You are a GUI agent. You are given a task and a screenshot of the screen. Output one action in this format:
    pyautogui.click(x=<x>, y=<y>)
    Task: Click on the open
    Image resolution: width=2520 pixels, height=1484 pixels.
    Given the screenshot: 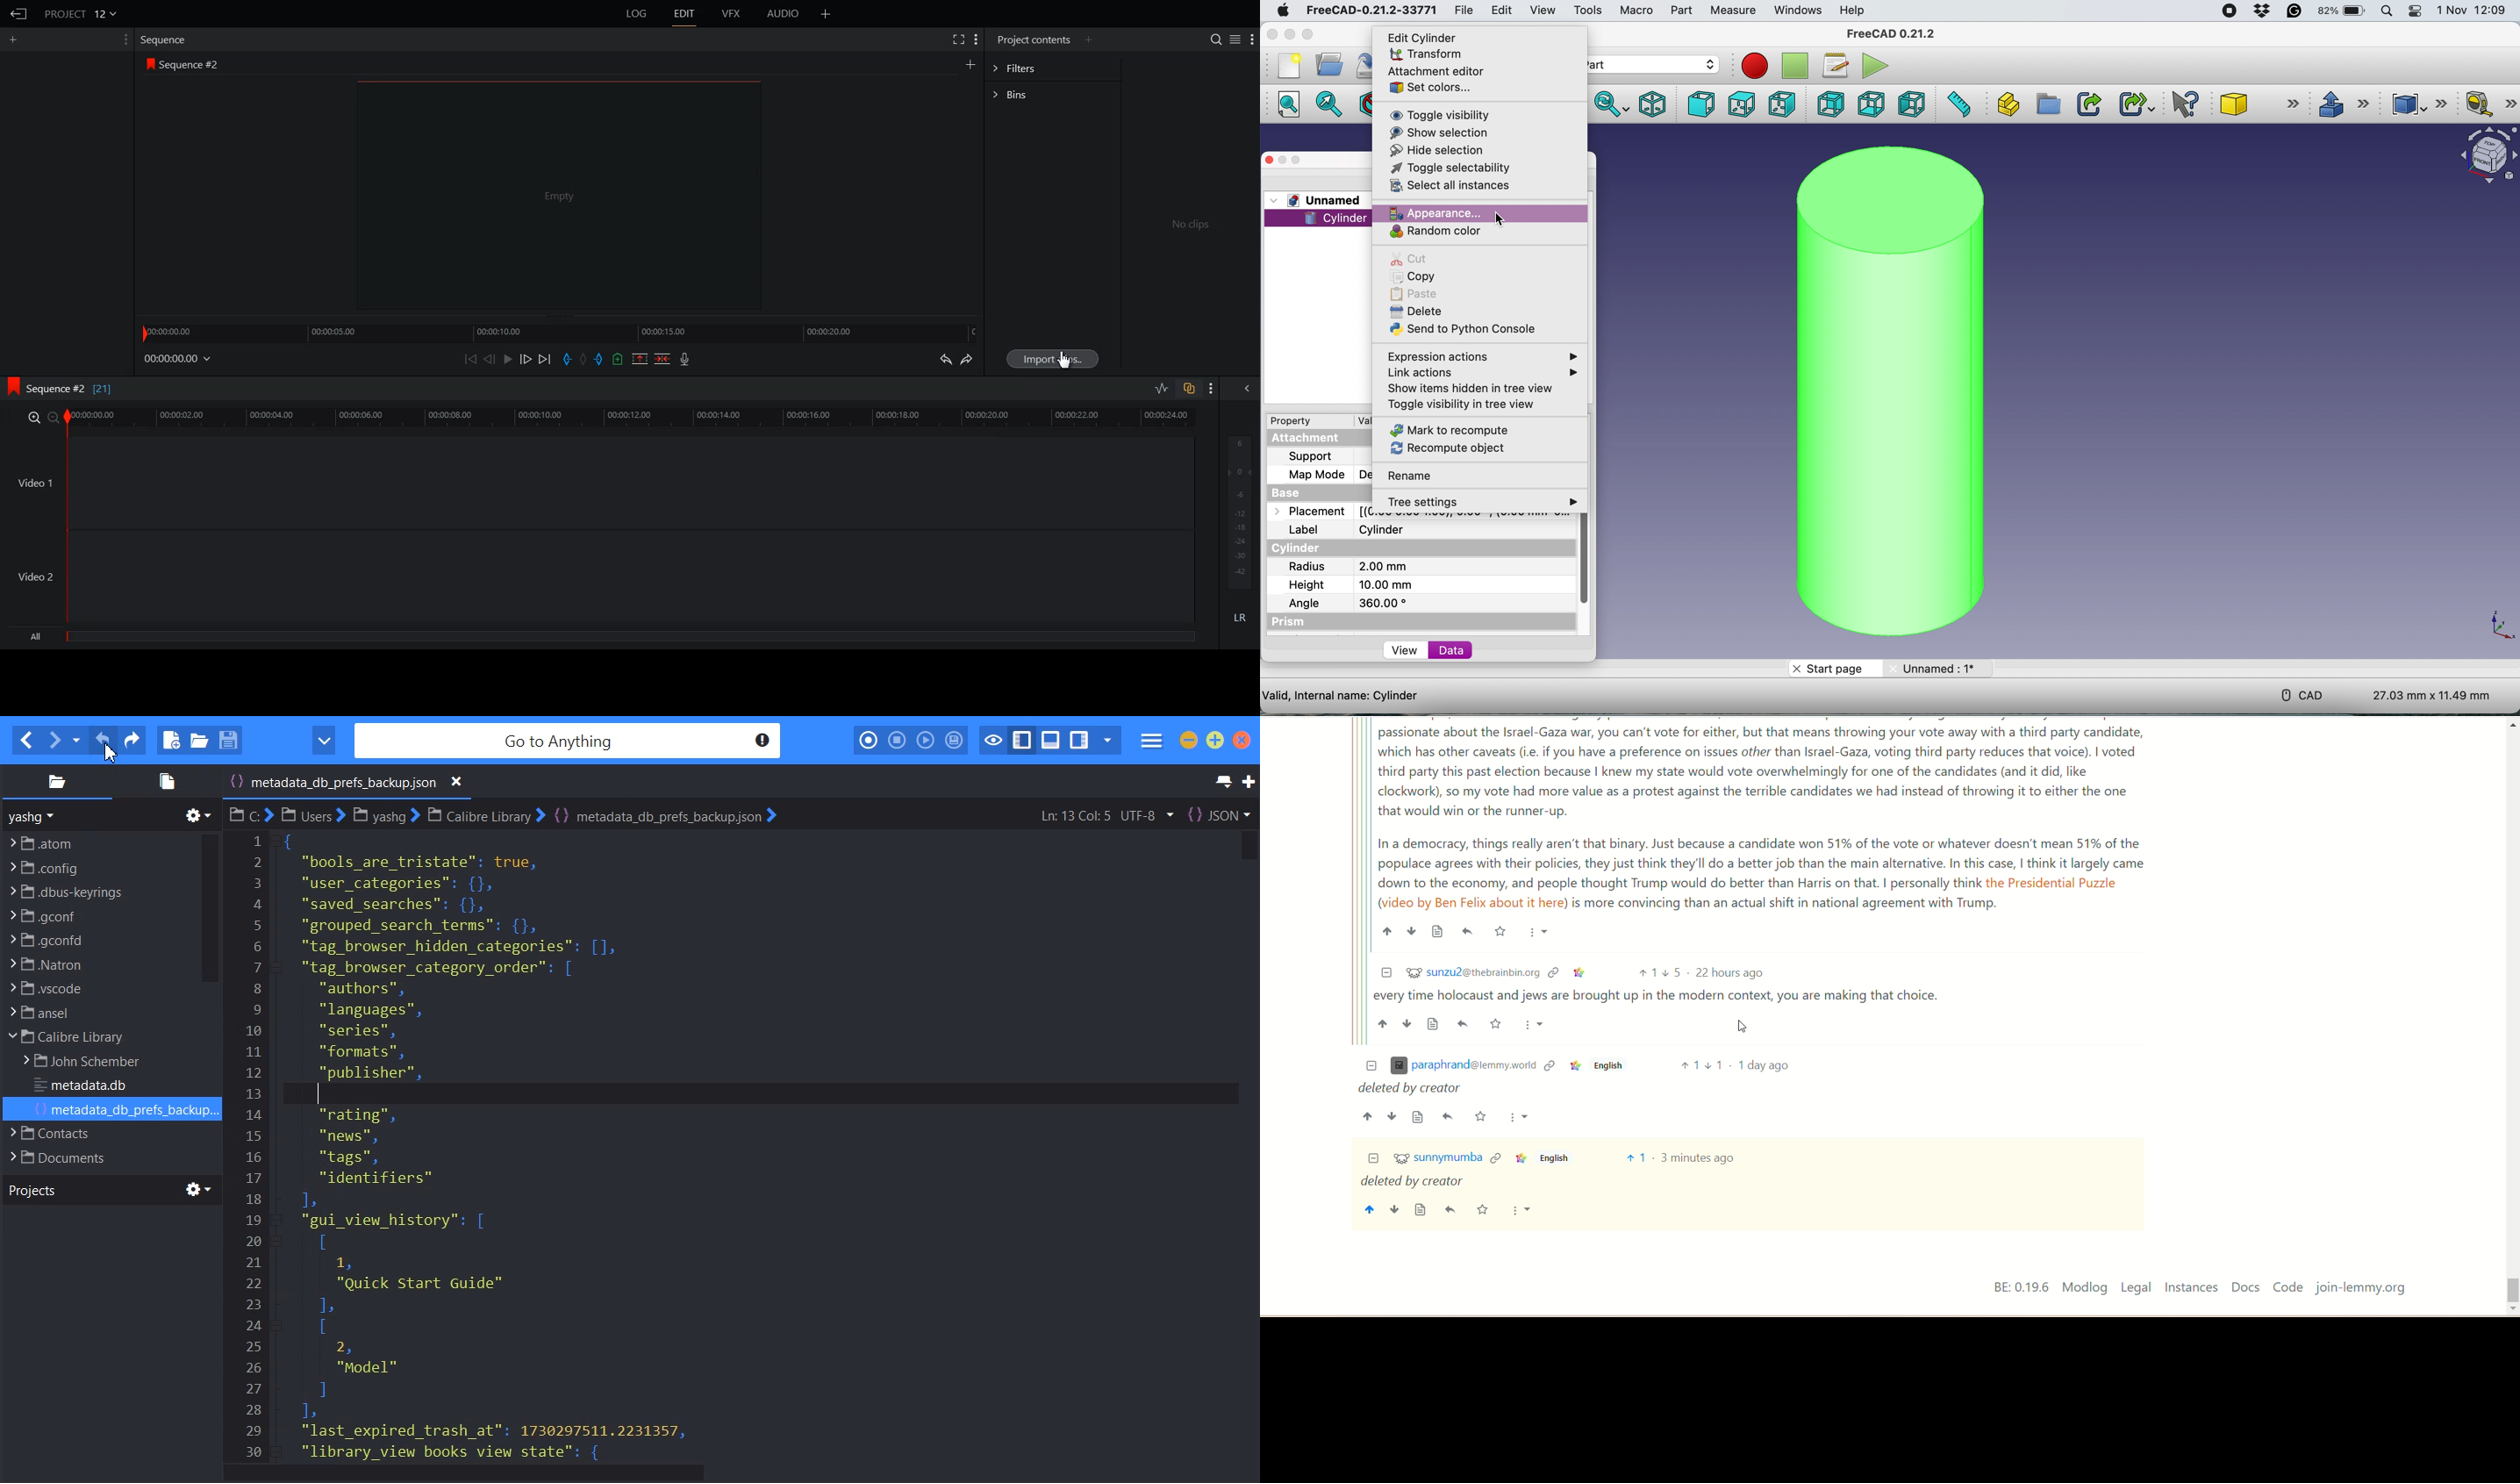 What is the action you would take?
    pyautogui.click(x=1329, y=67)
    